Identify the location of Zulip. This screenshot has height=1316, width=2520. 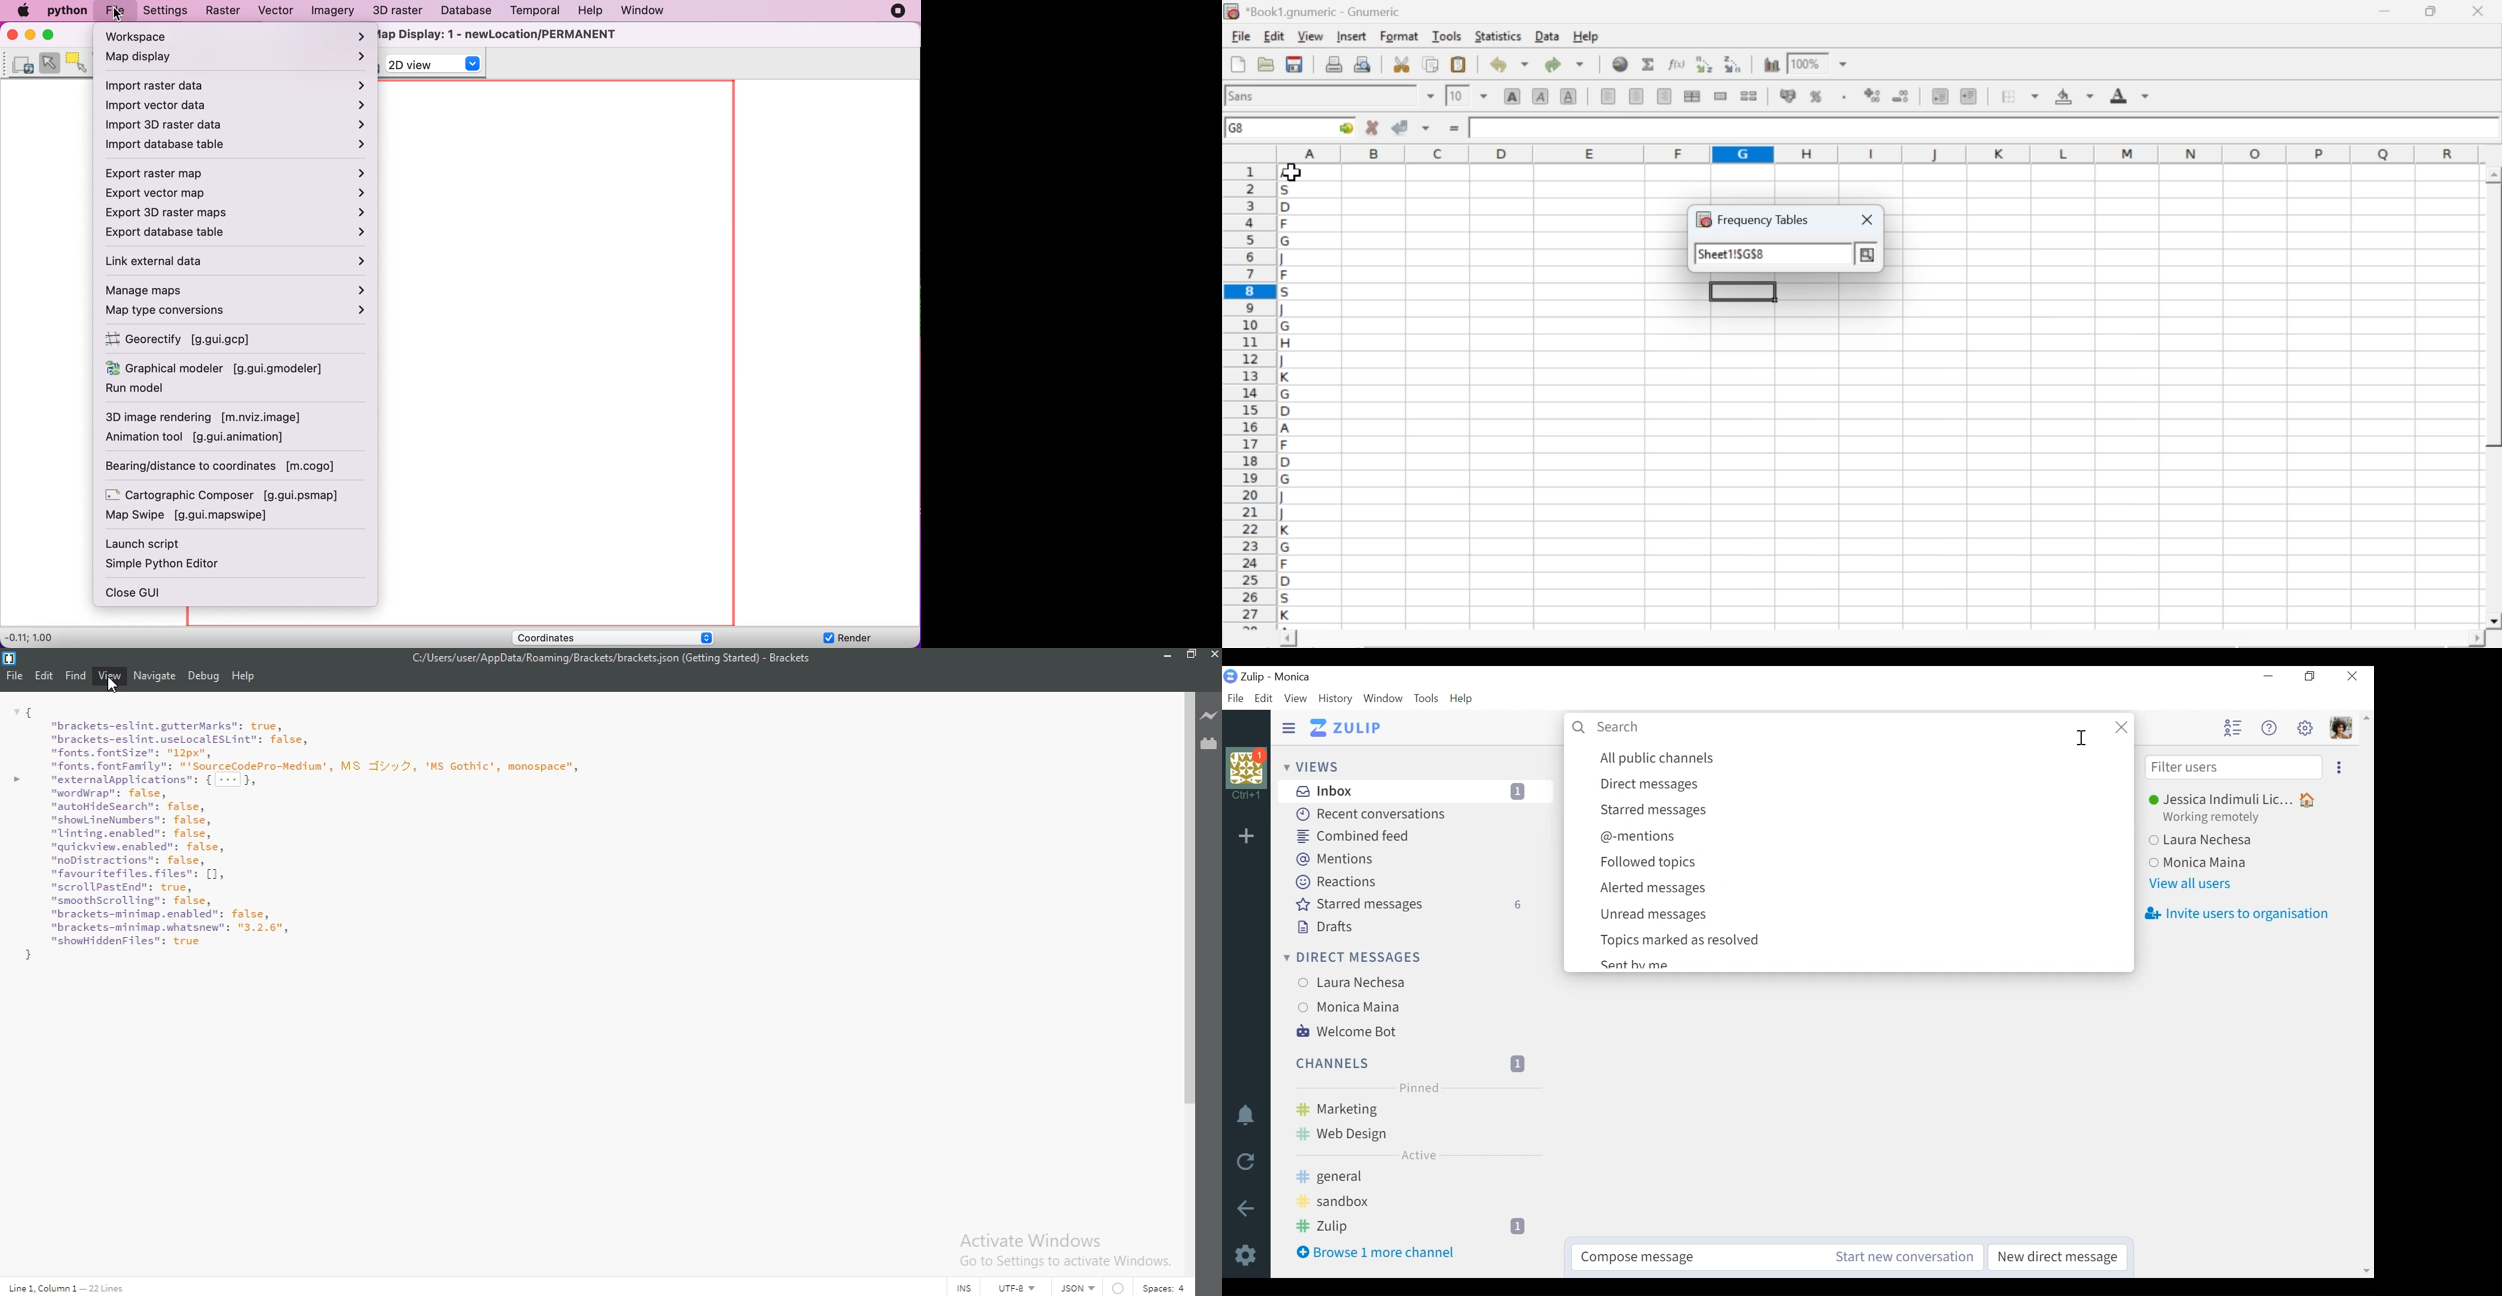
(1419, 1226).